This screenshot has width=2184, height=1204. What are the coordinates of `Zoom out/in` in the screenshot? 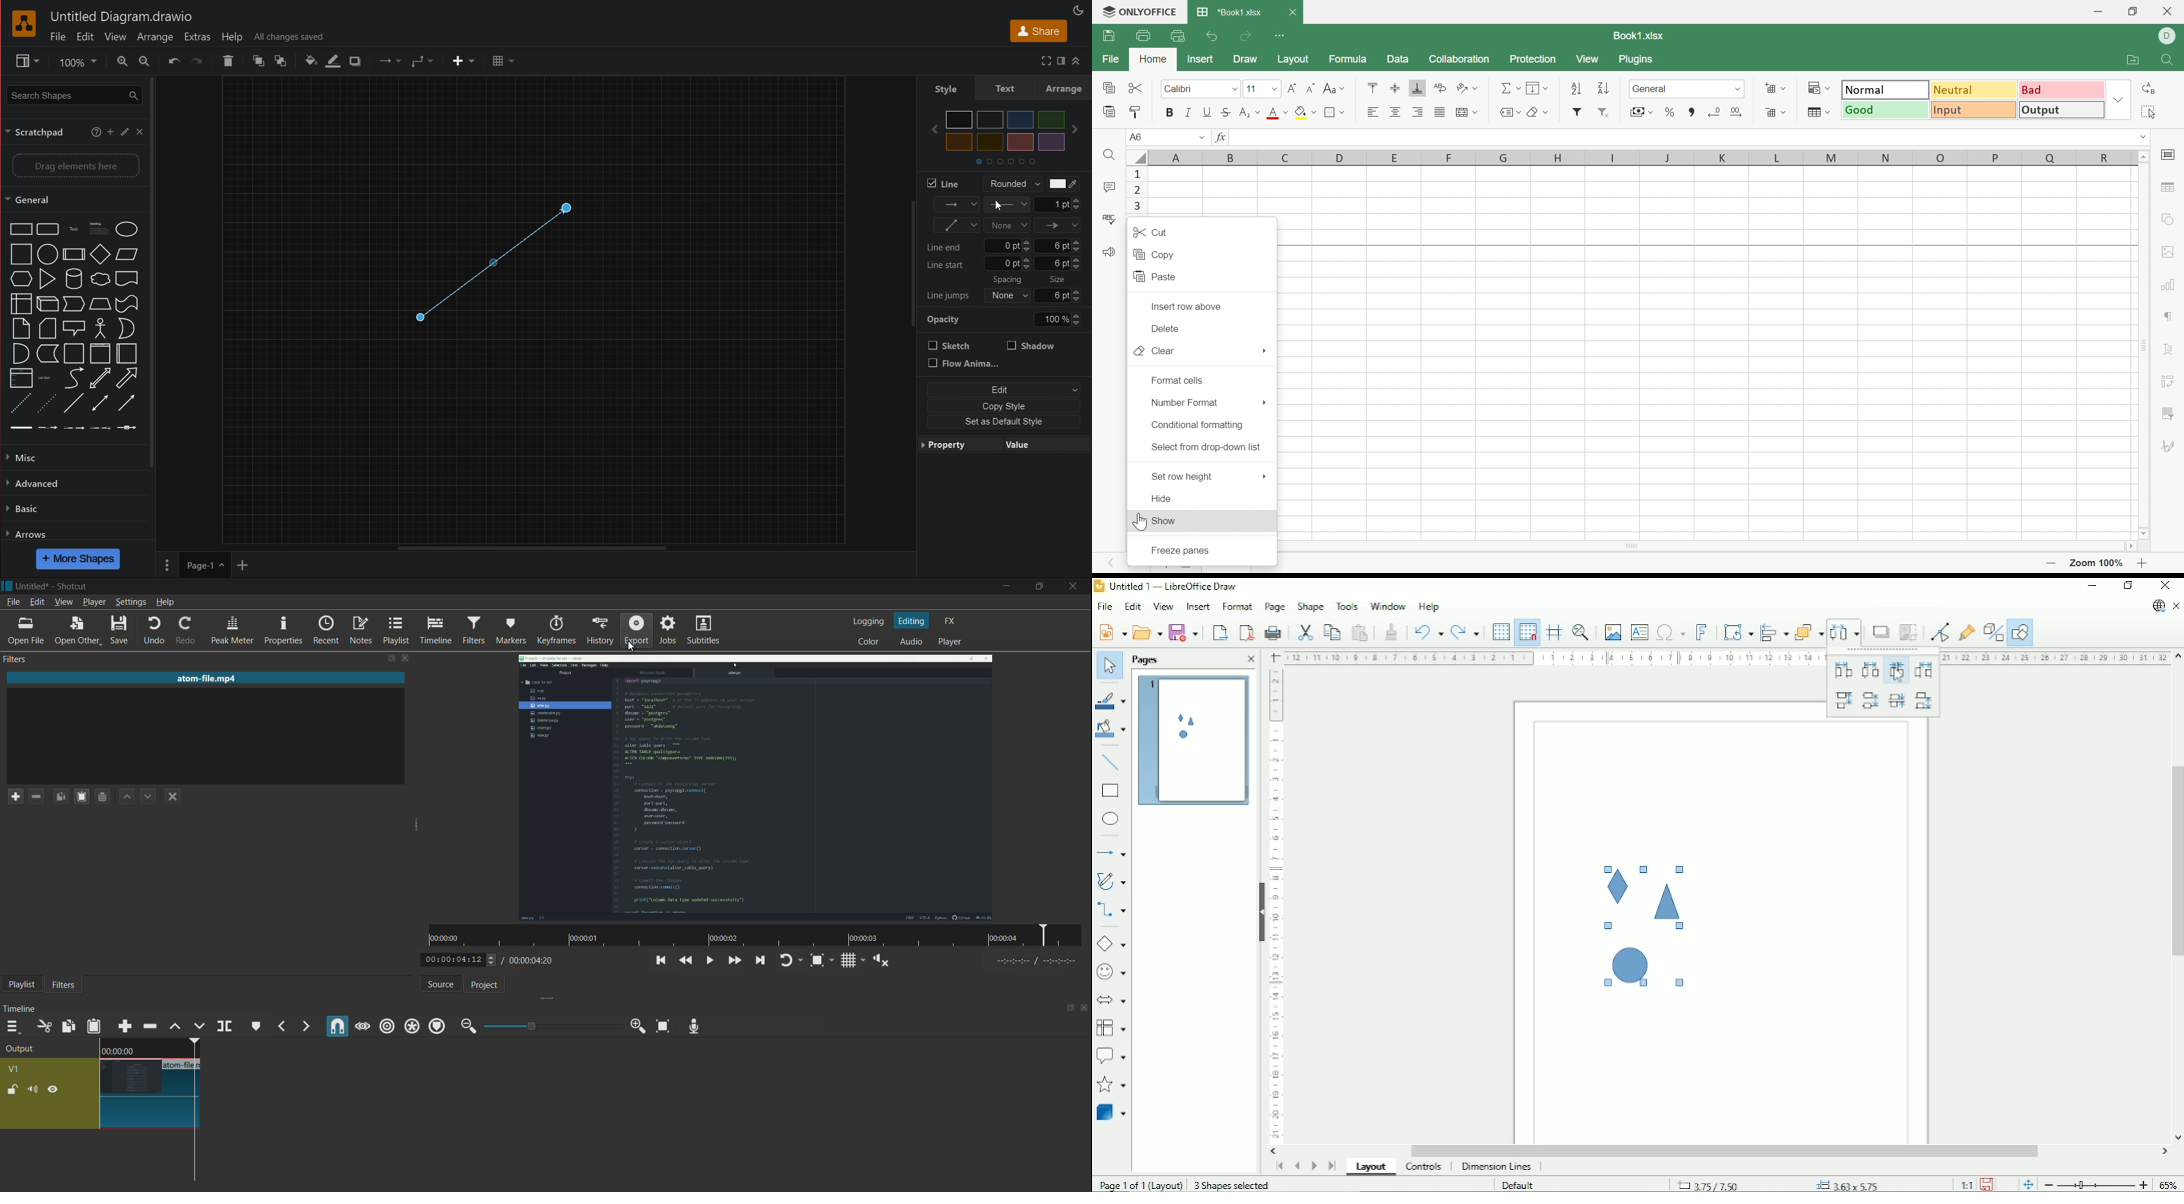 It's located at (2095, 1185).